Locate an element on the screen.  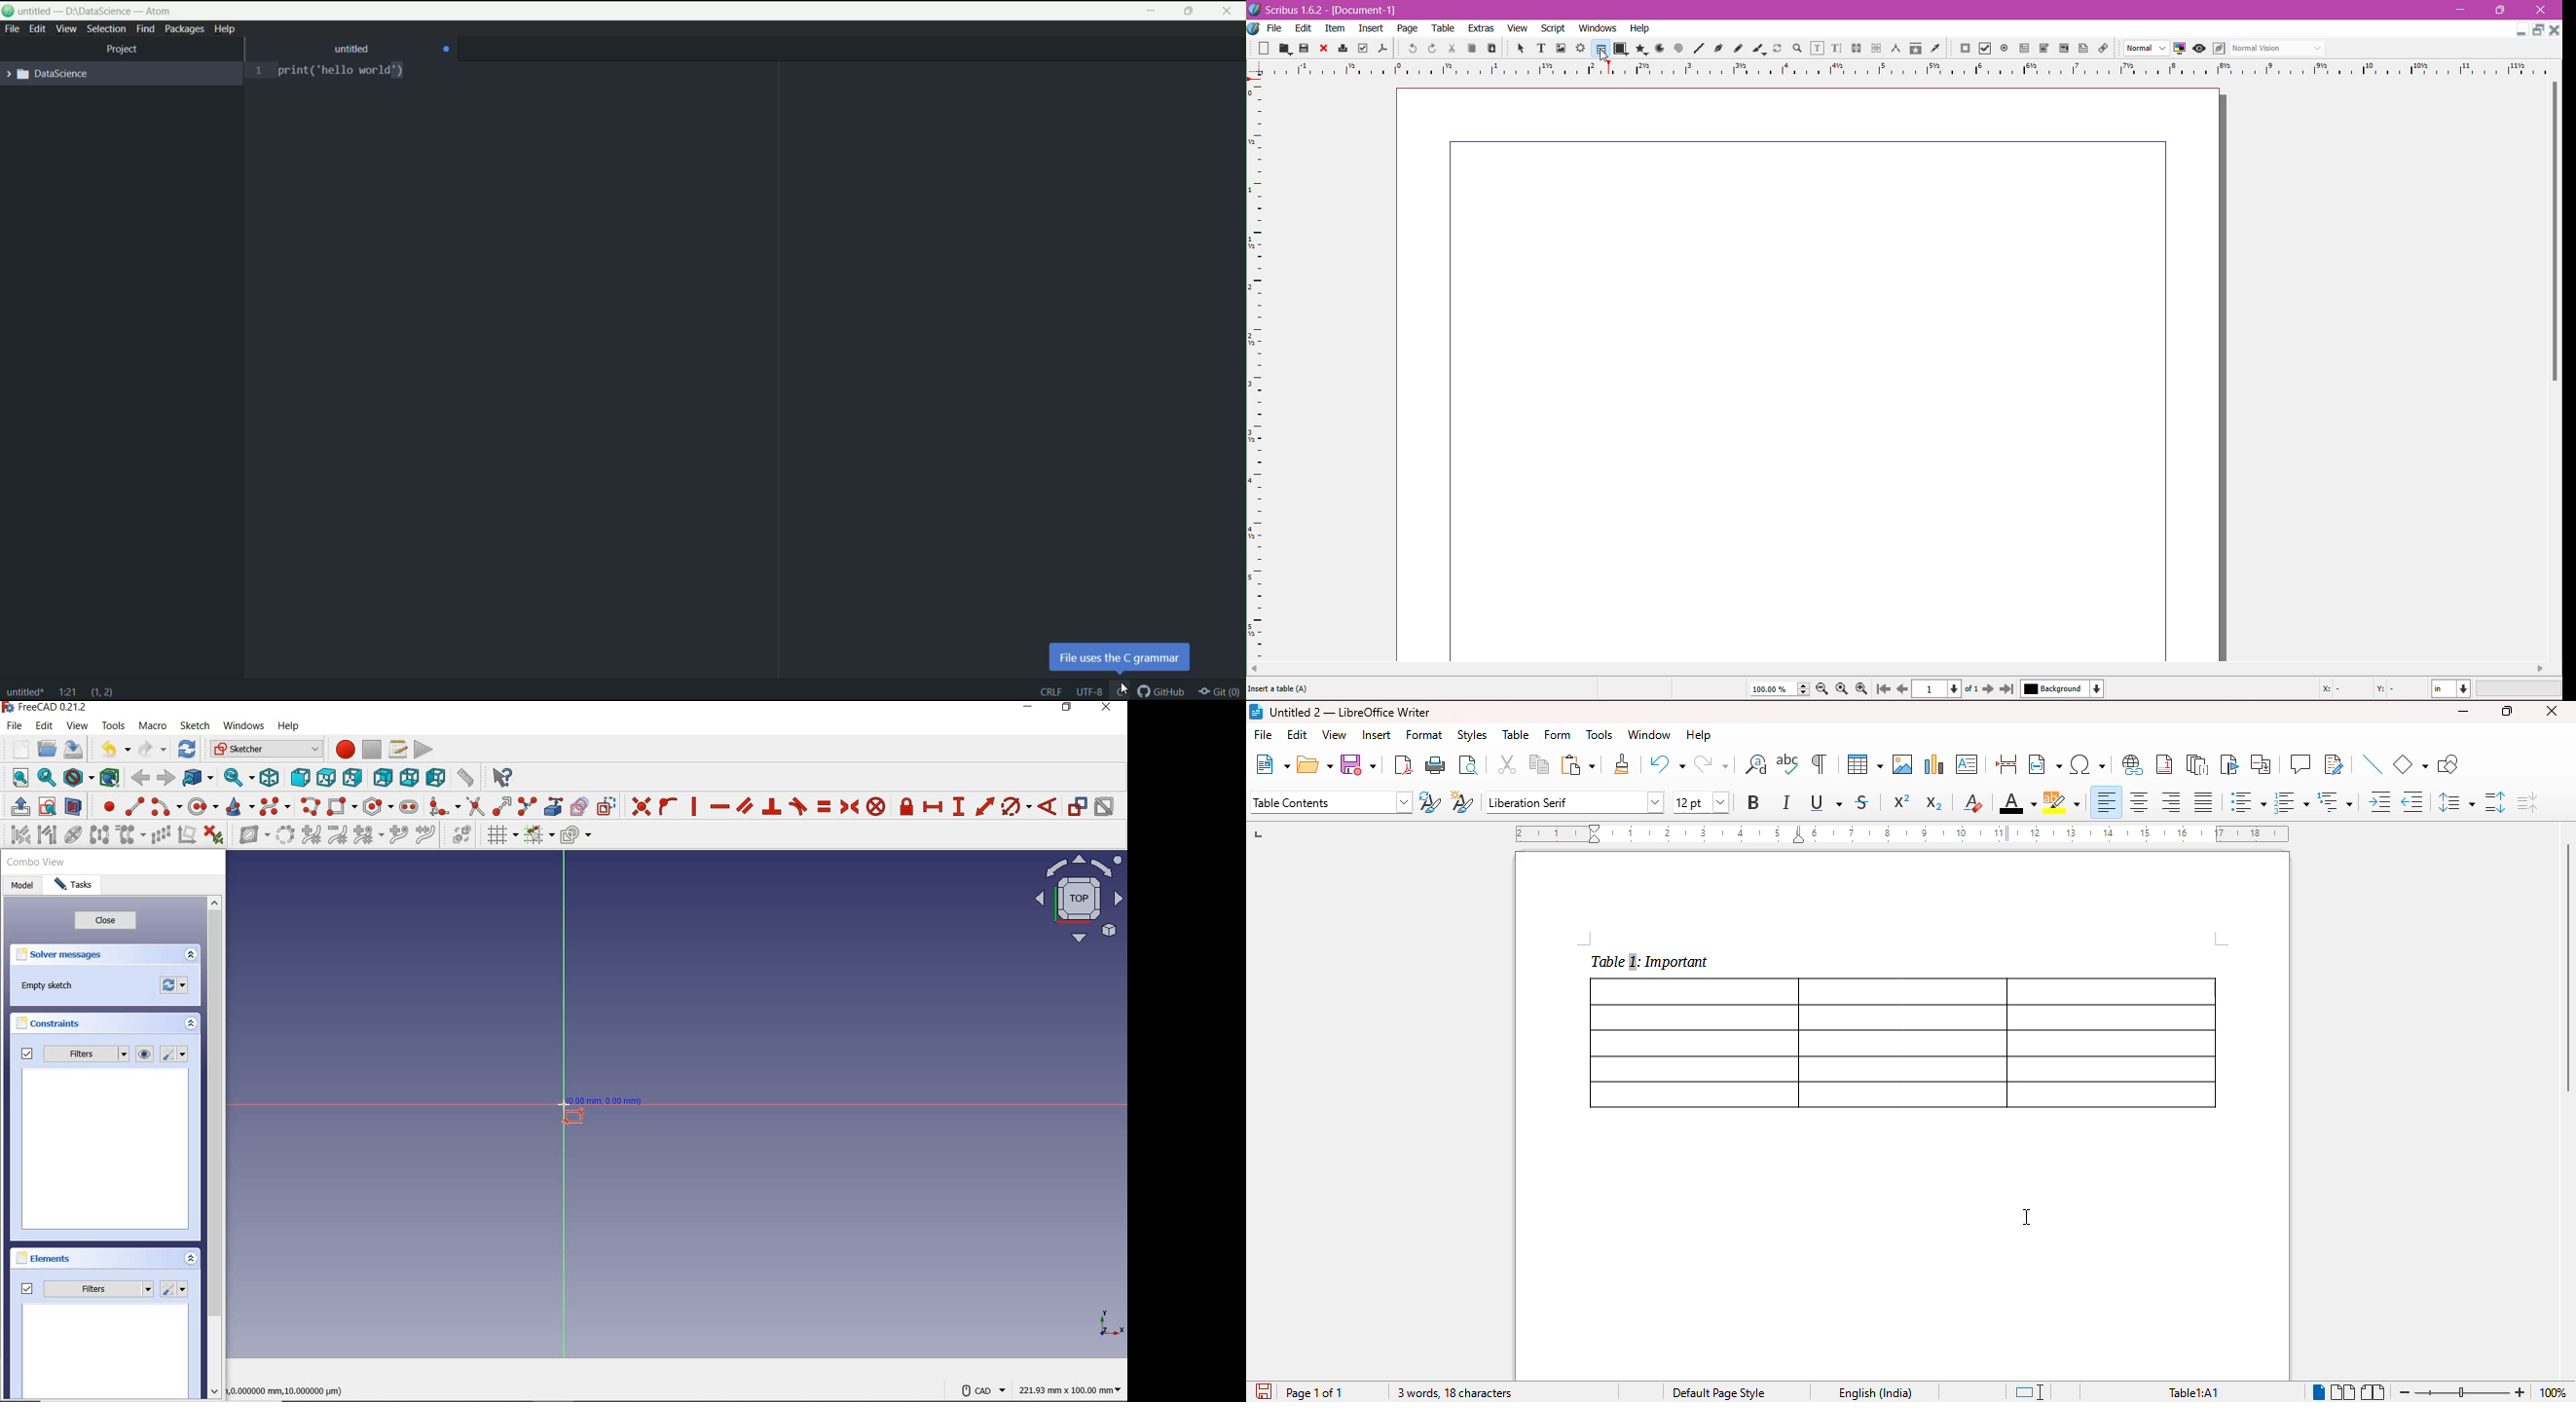
macros is located at coordinates (398, 749).